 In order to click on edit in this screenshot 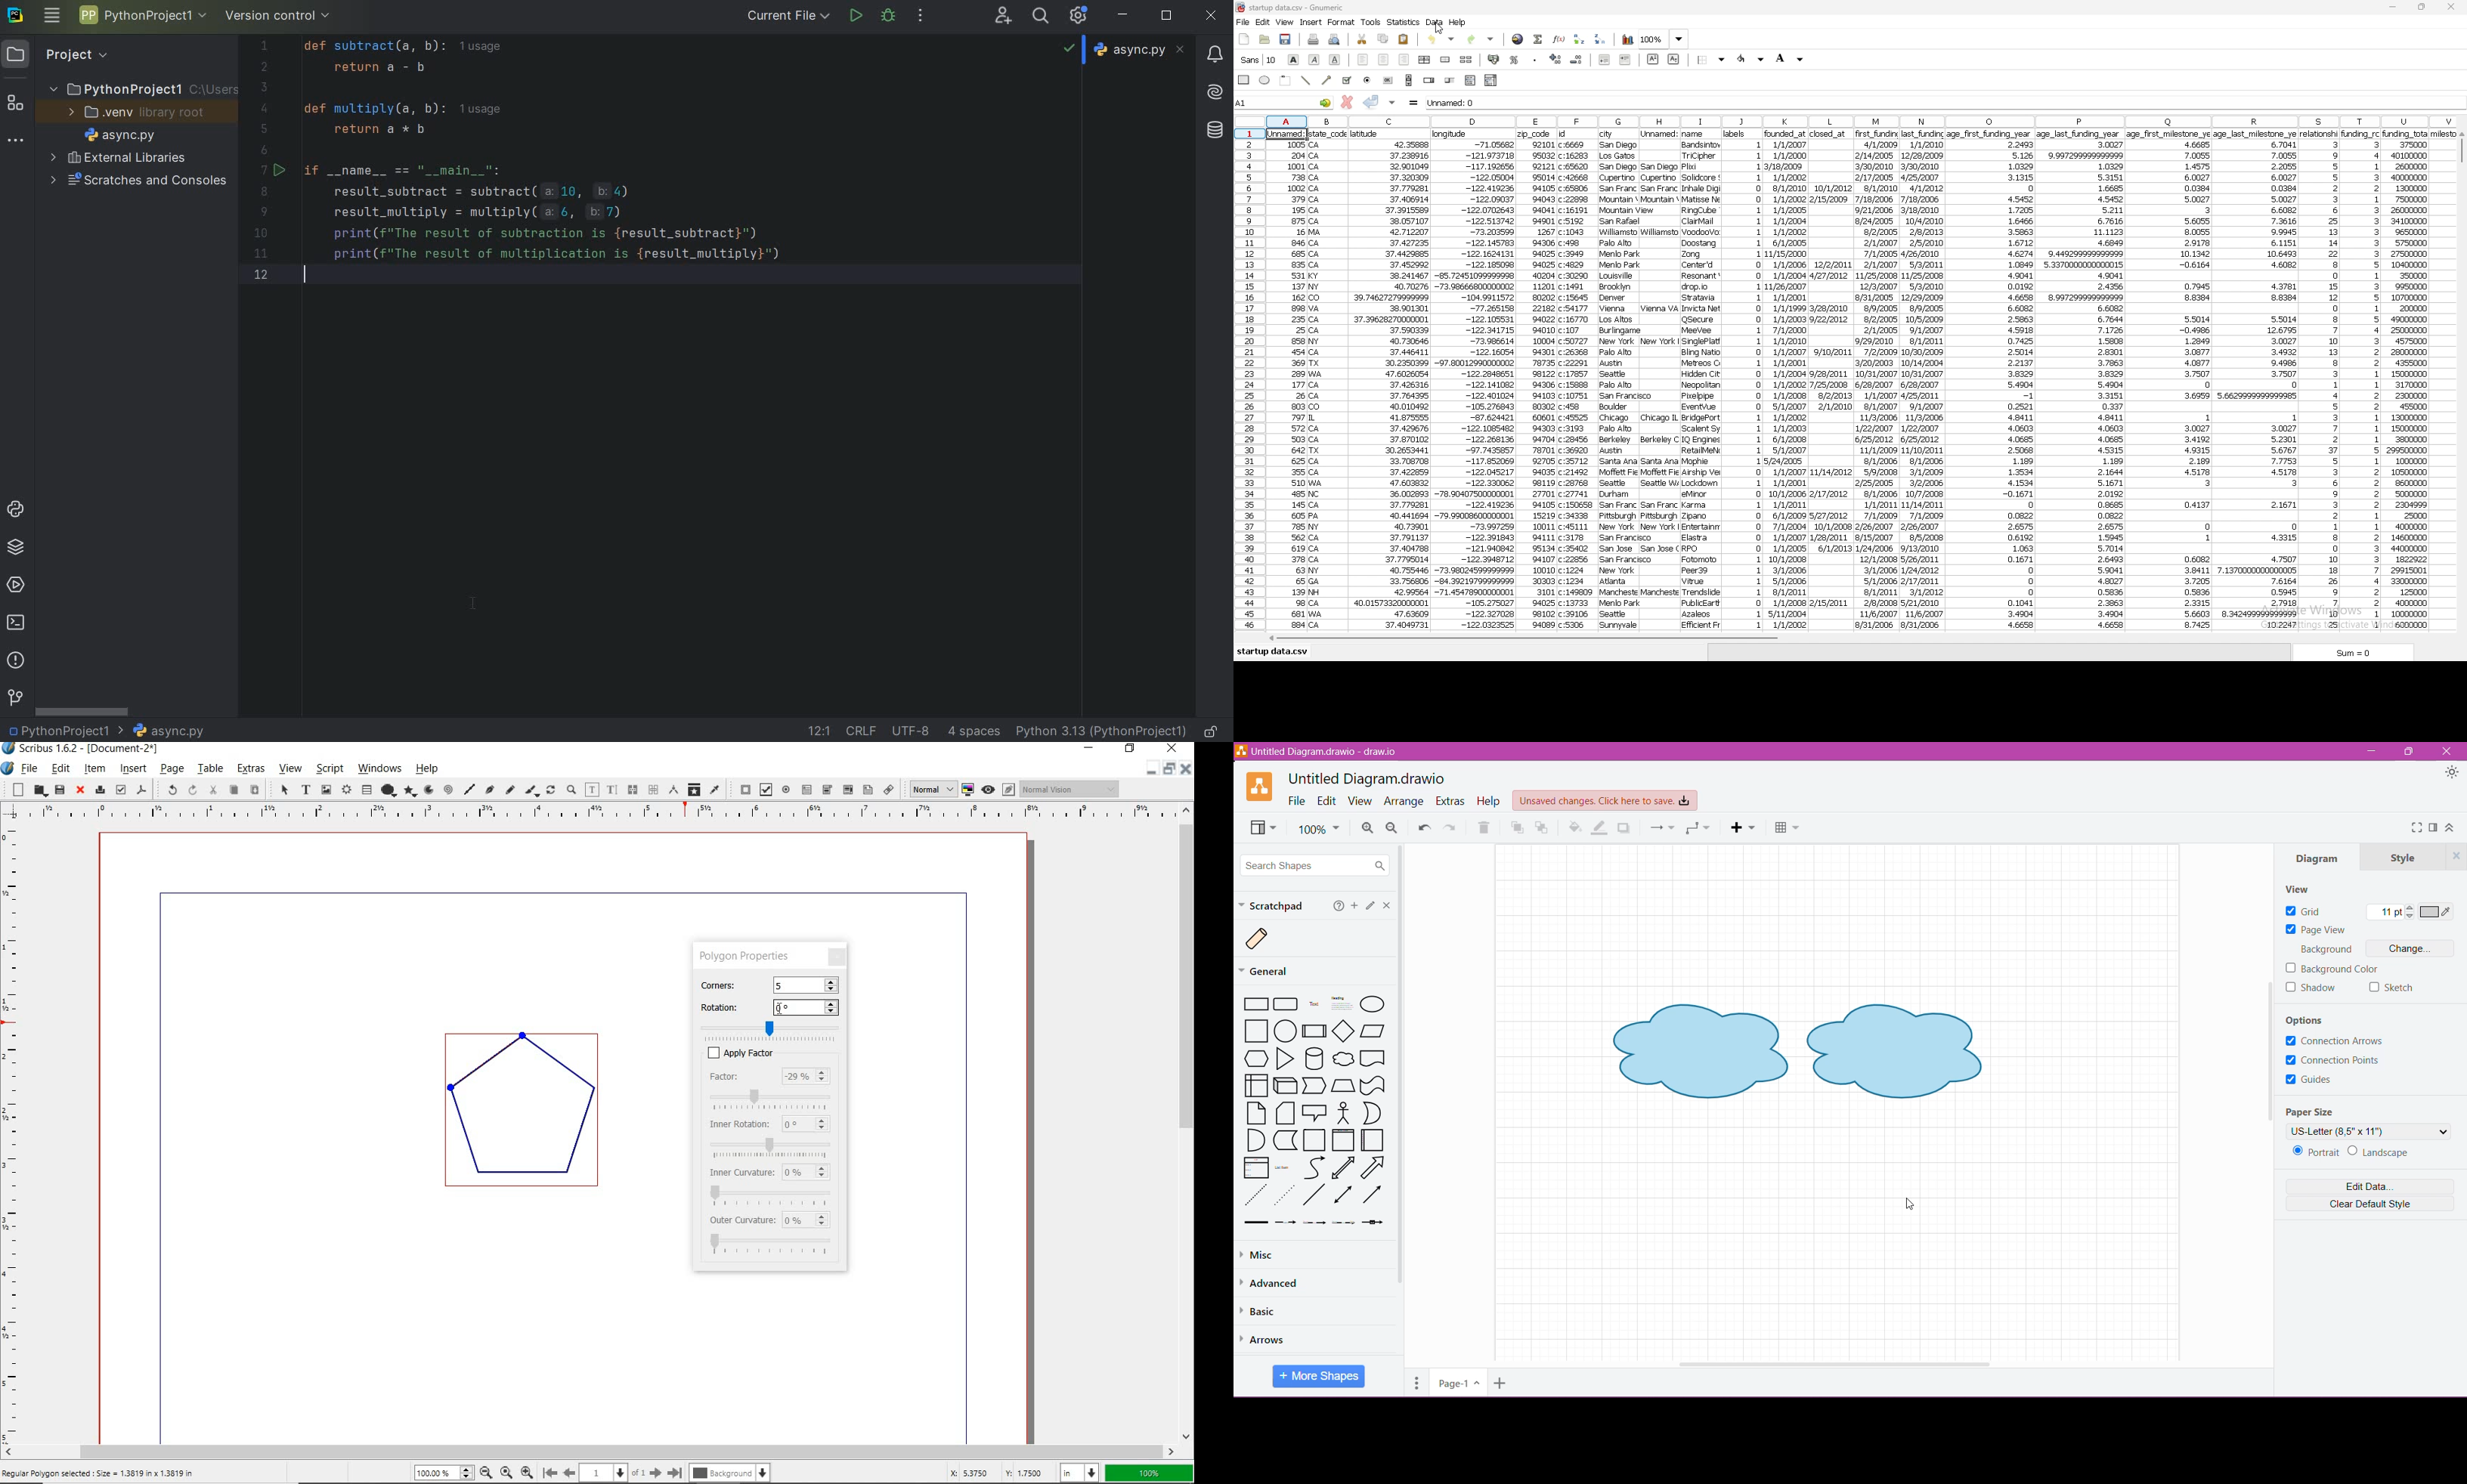, I will do `click(60, 768)`.